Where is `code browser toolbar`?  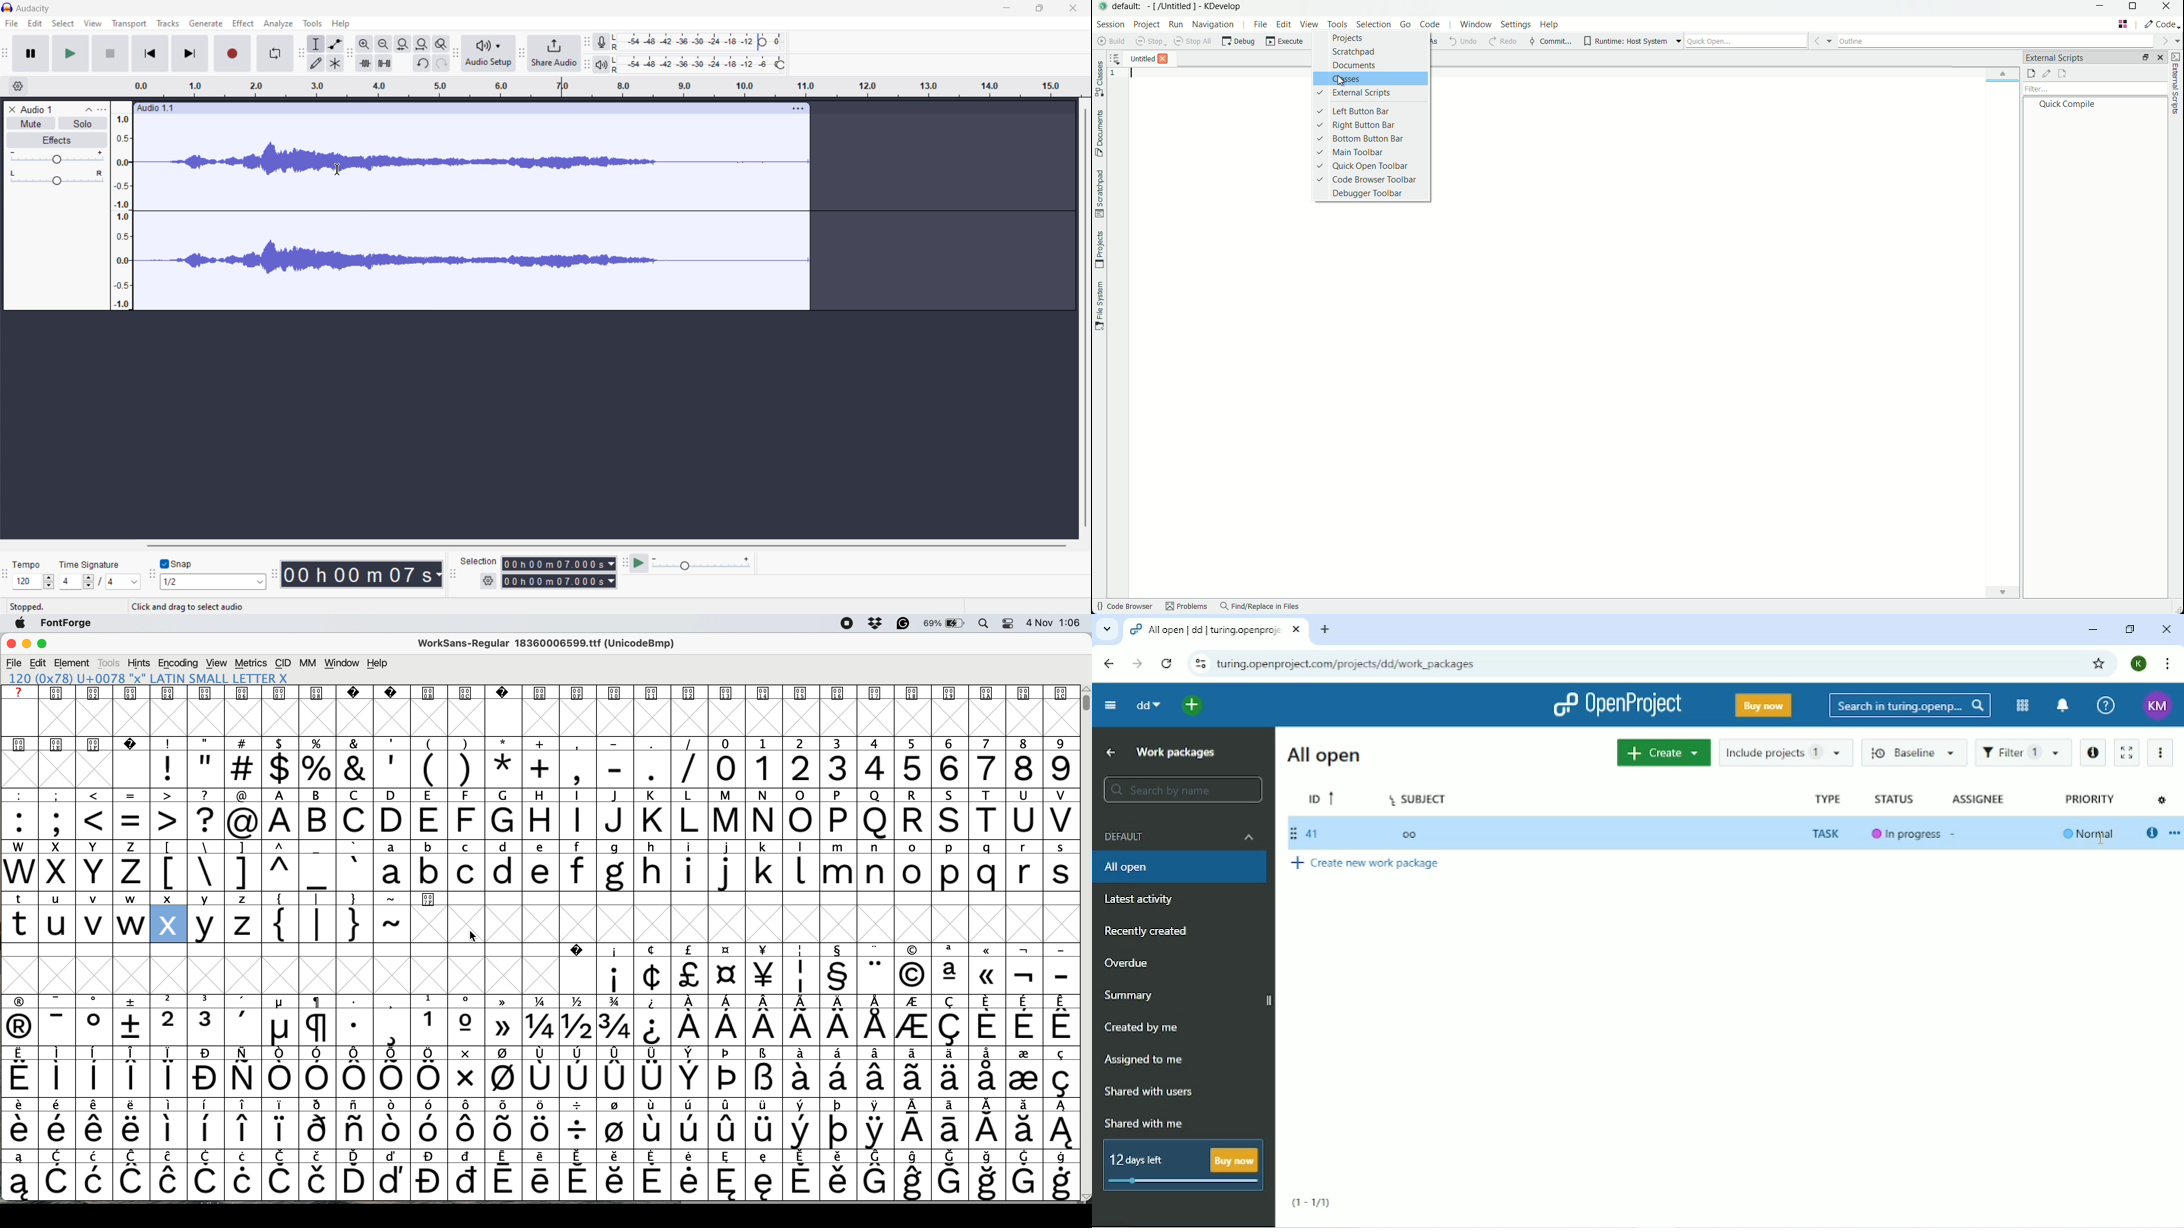 code browser toolbar is located at coordinates (1370, 180).